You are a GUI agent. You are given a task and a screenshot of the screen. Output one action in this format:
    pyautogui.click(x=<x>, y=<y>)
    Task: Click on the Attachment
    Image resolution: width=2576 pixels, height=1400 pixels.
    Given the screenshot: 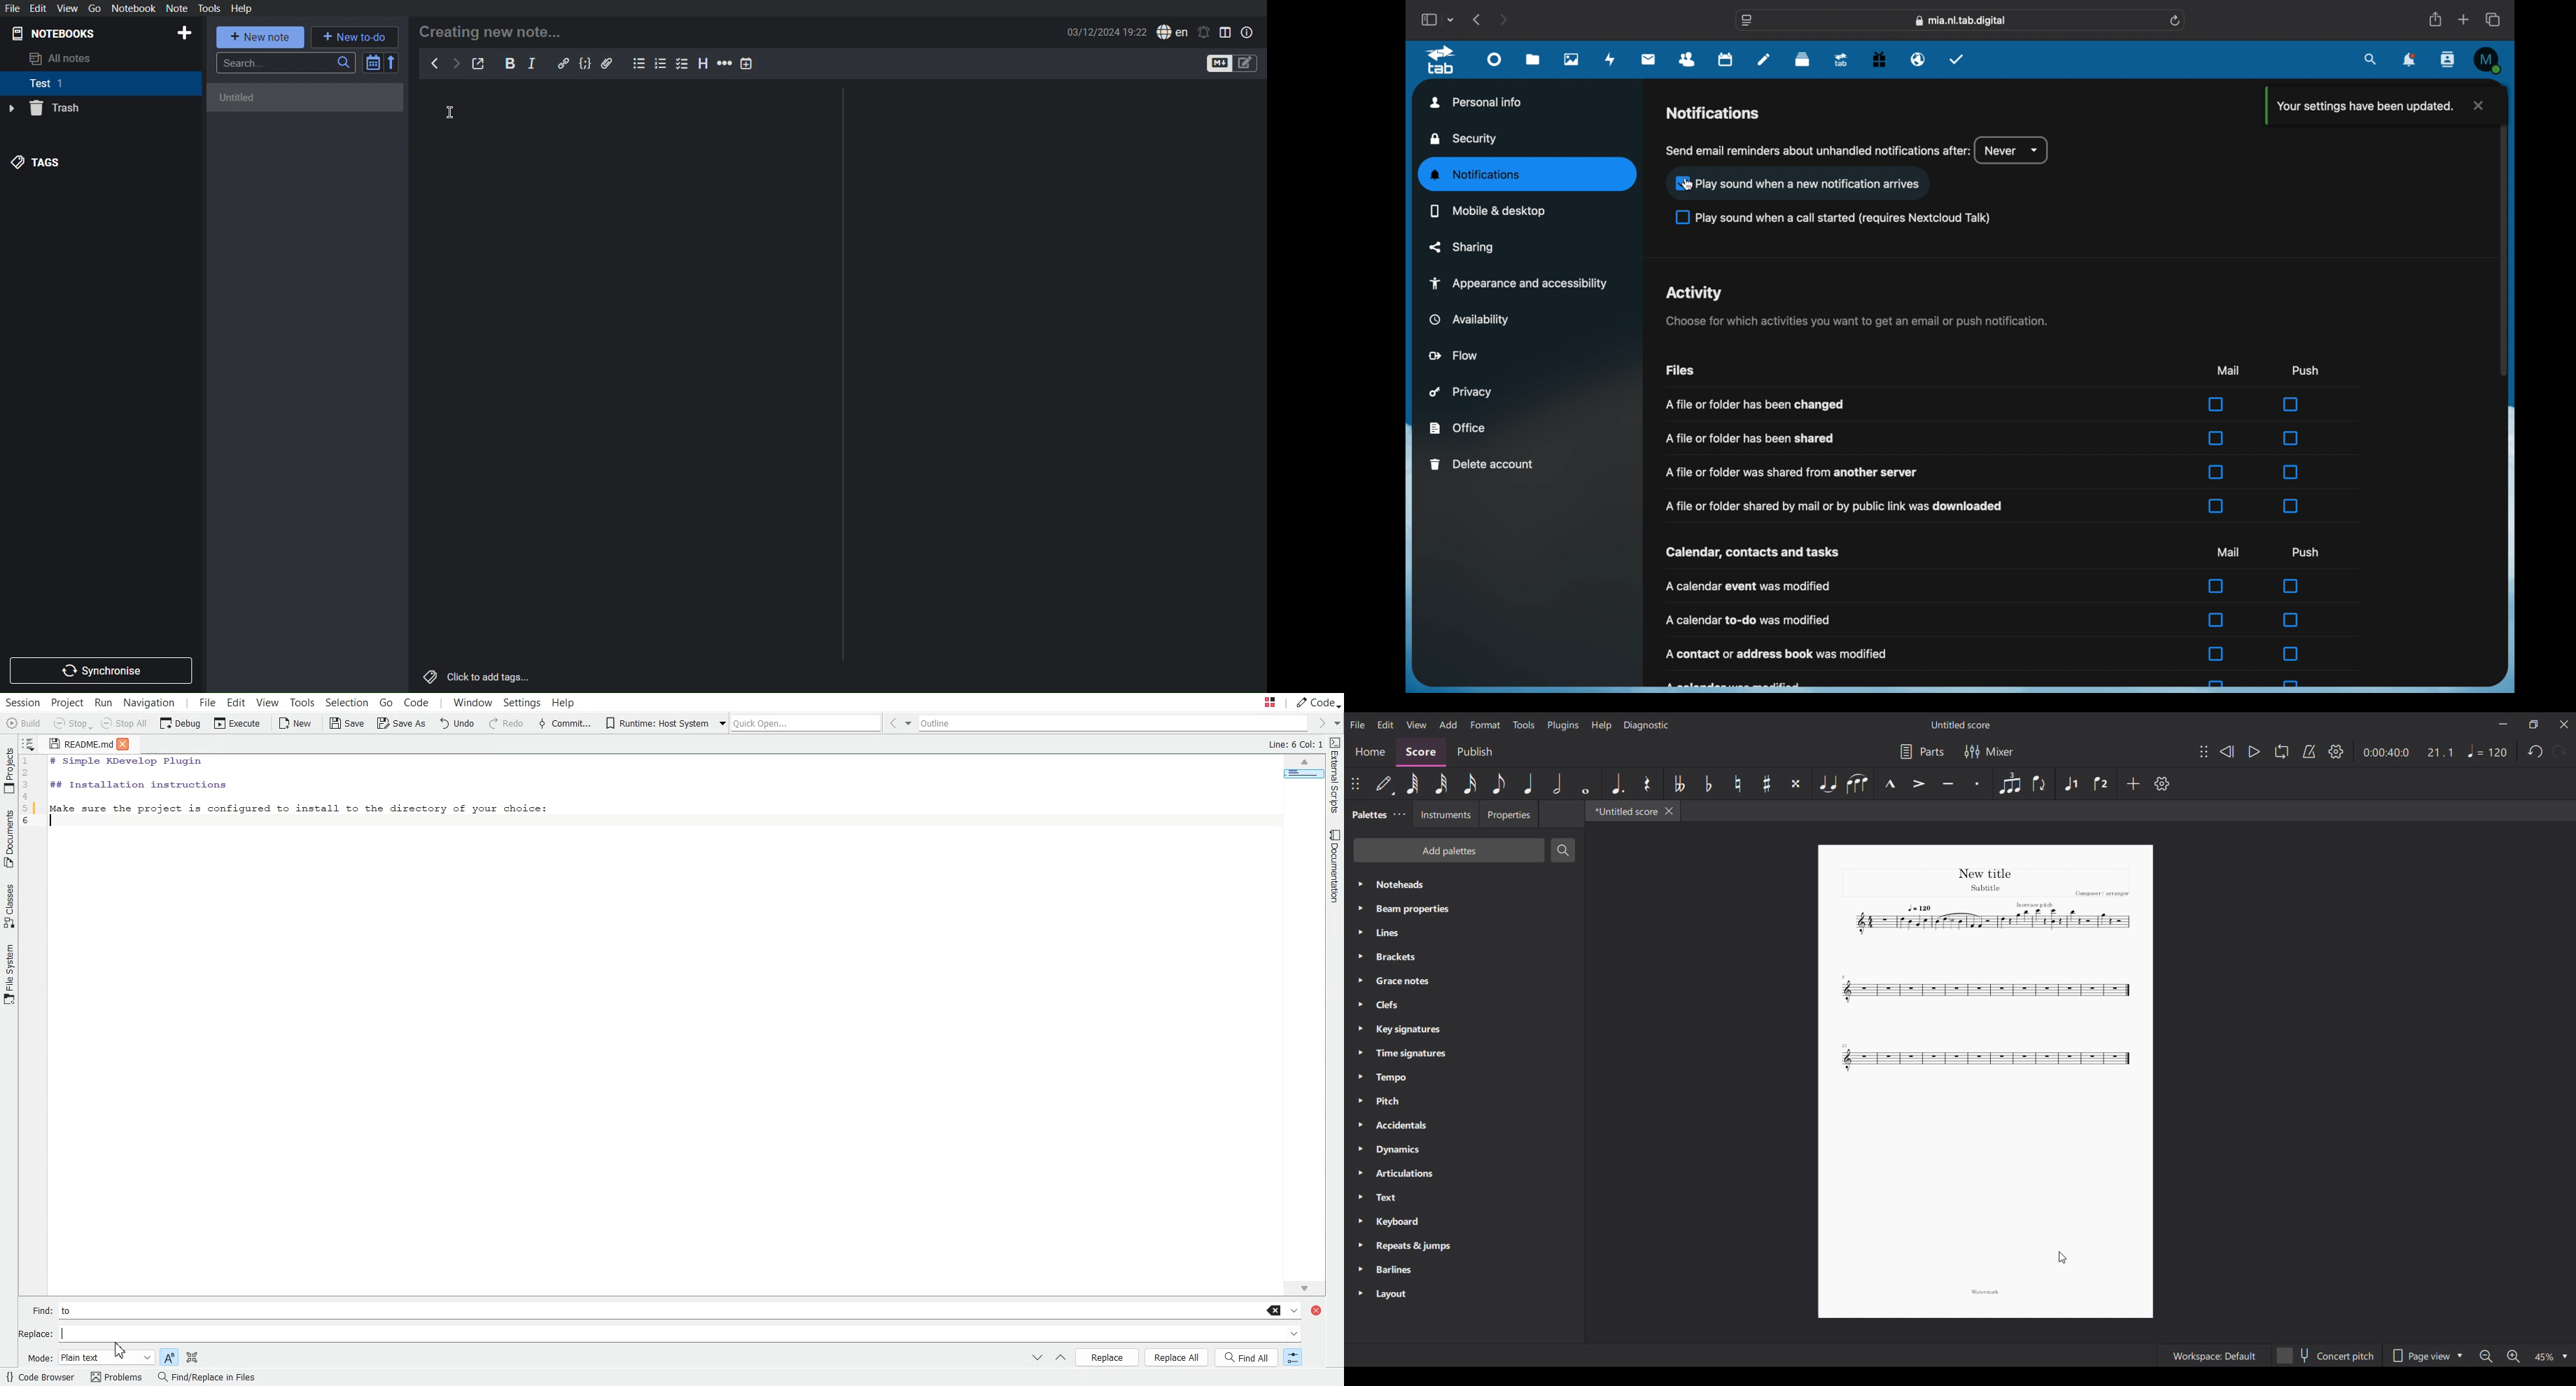 What is the action you would take?
    pyautogui.click(x=607, y=63)
    